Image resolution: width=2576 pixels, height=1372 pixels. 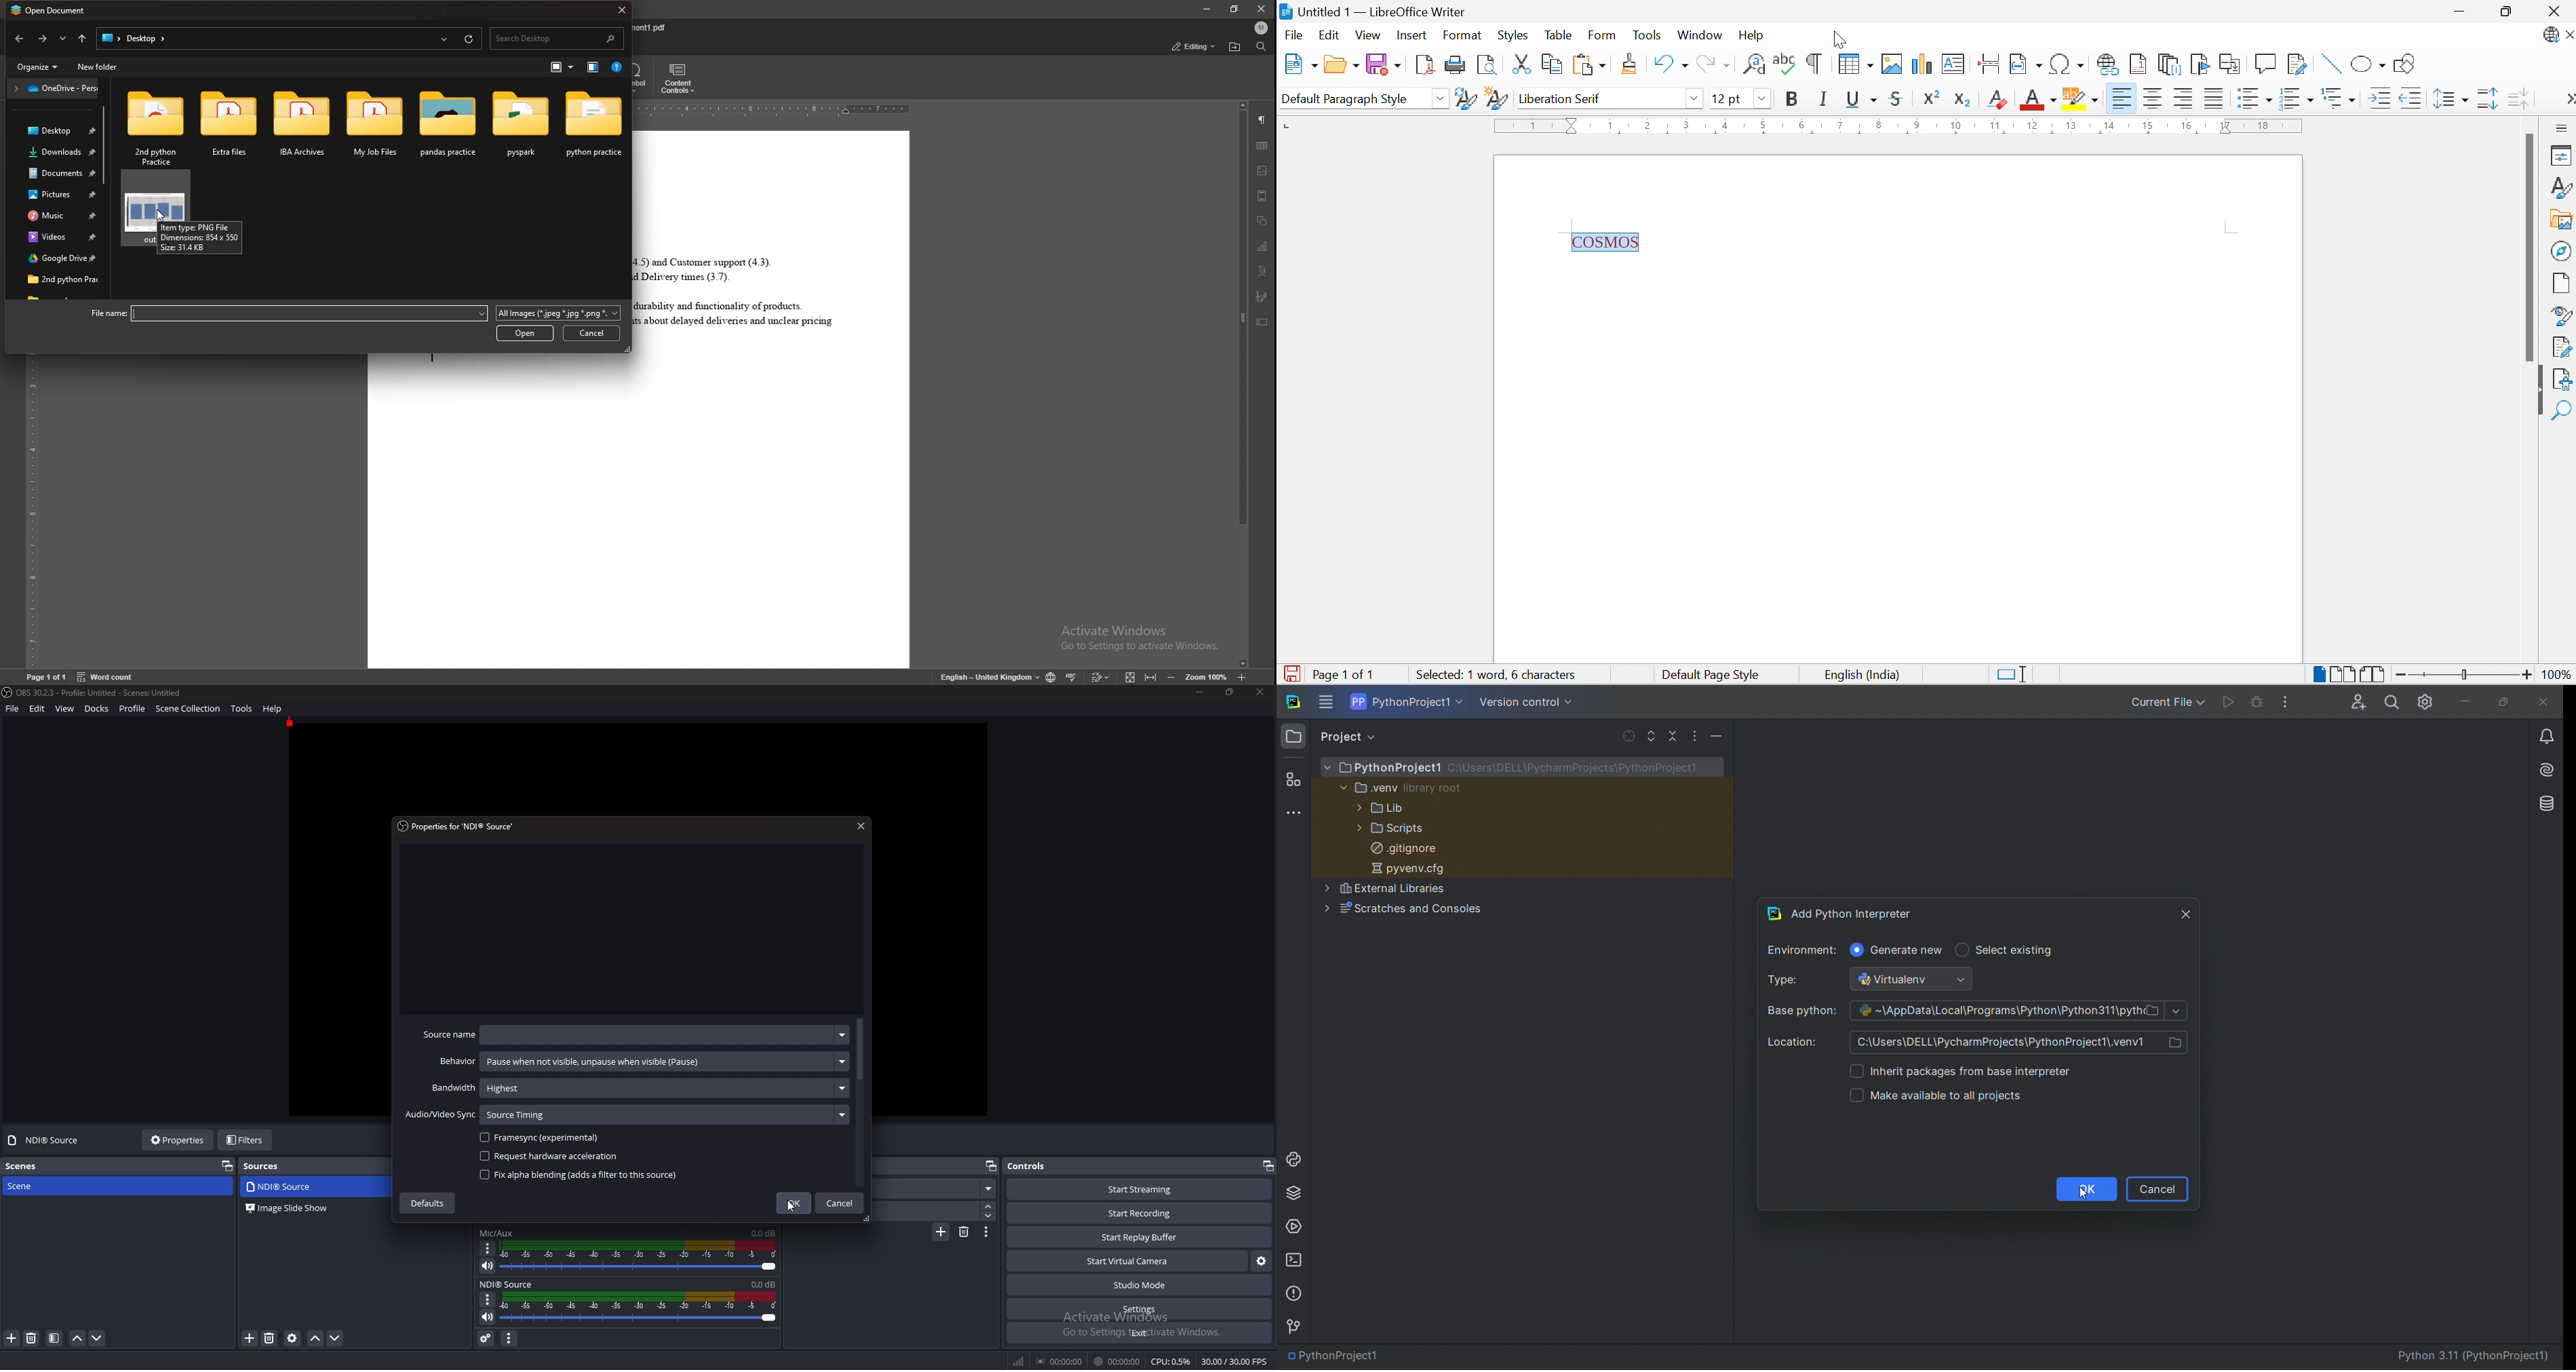 I want to click on Sidebar Settings, so click(x=2561, y=128).